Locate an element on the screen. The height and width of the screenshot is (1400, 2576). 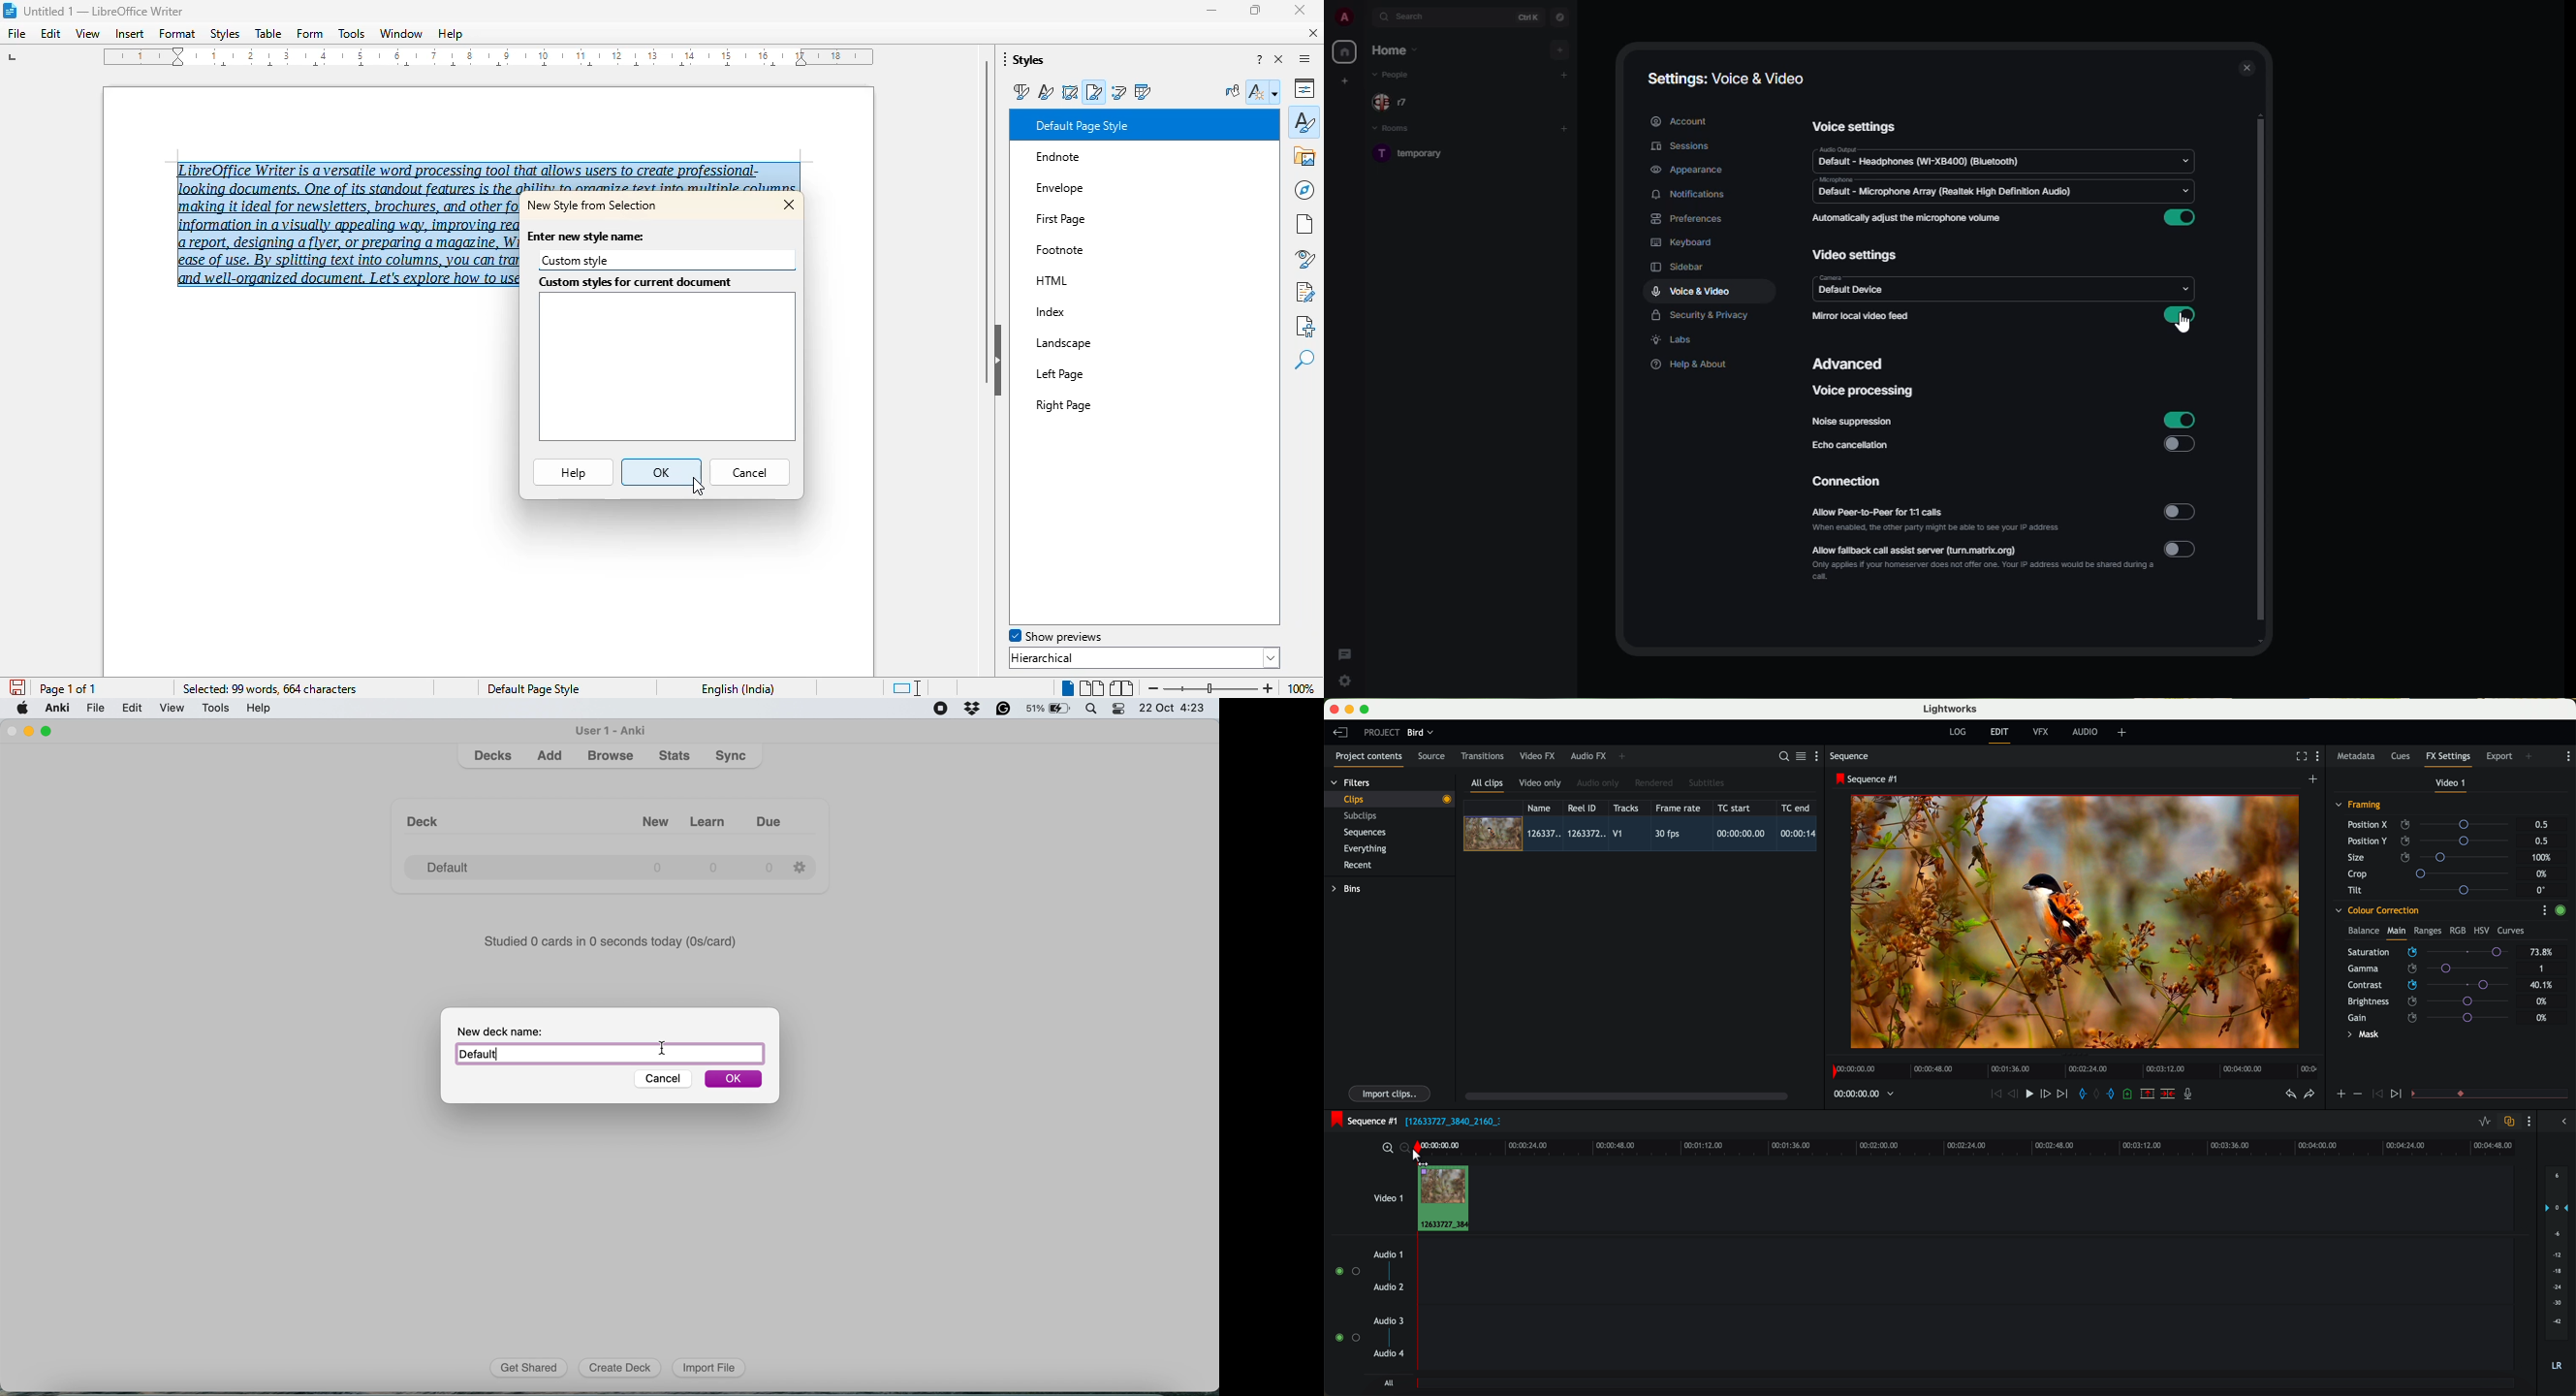
manage changes is located at coordinates (1303, 291).